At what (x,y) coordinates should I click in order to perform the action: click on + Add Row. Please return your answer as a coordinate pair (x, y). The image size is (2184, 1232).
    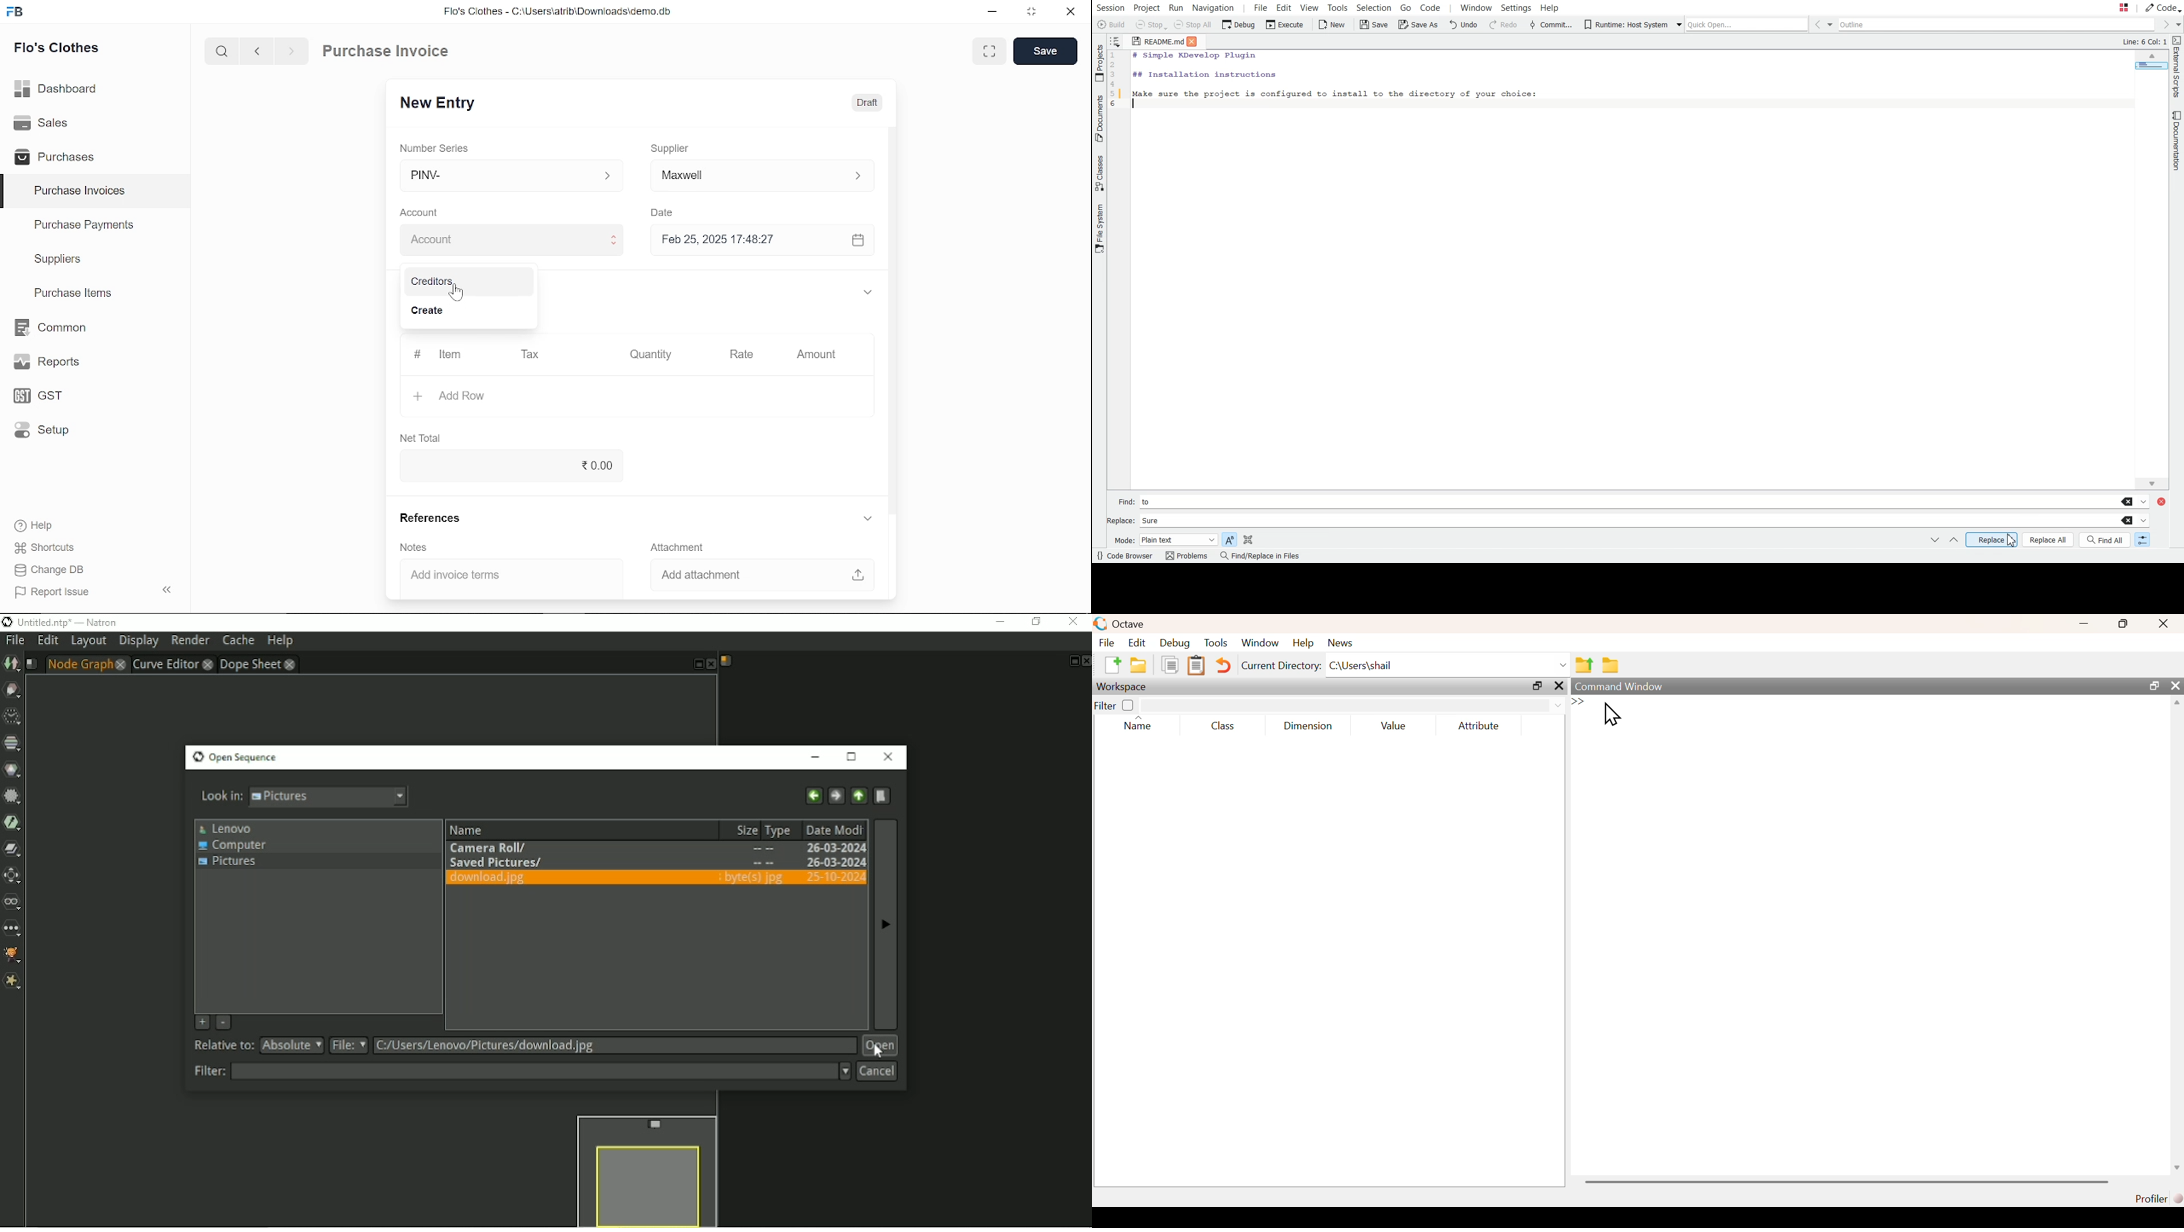
    Looking at the image, I should click on (444, 395).